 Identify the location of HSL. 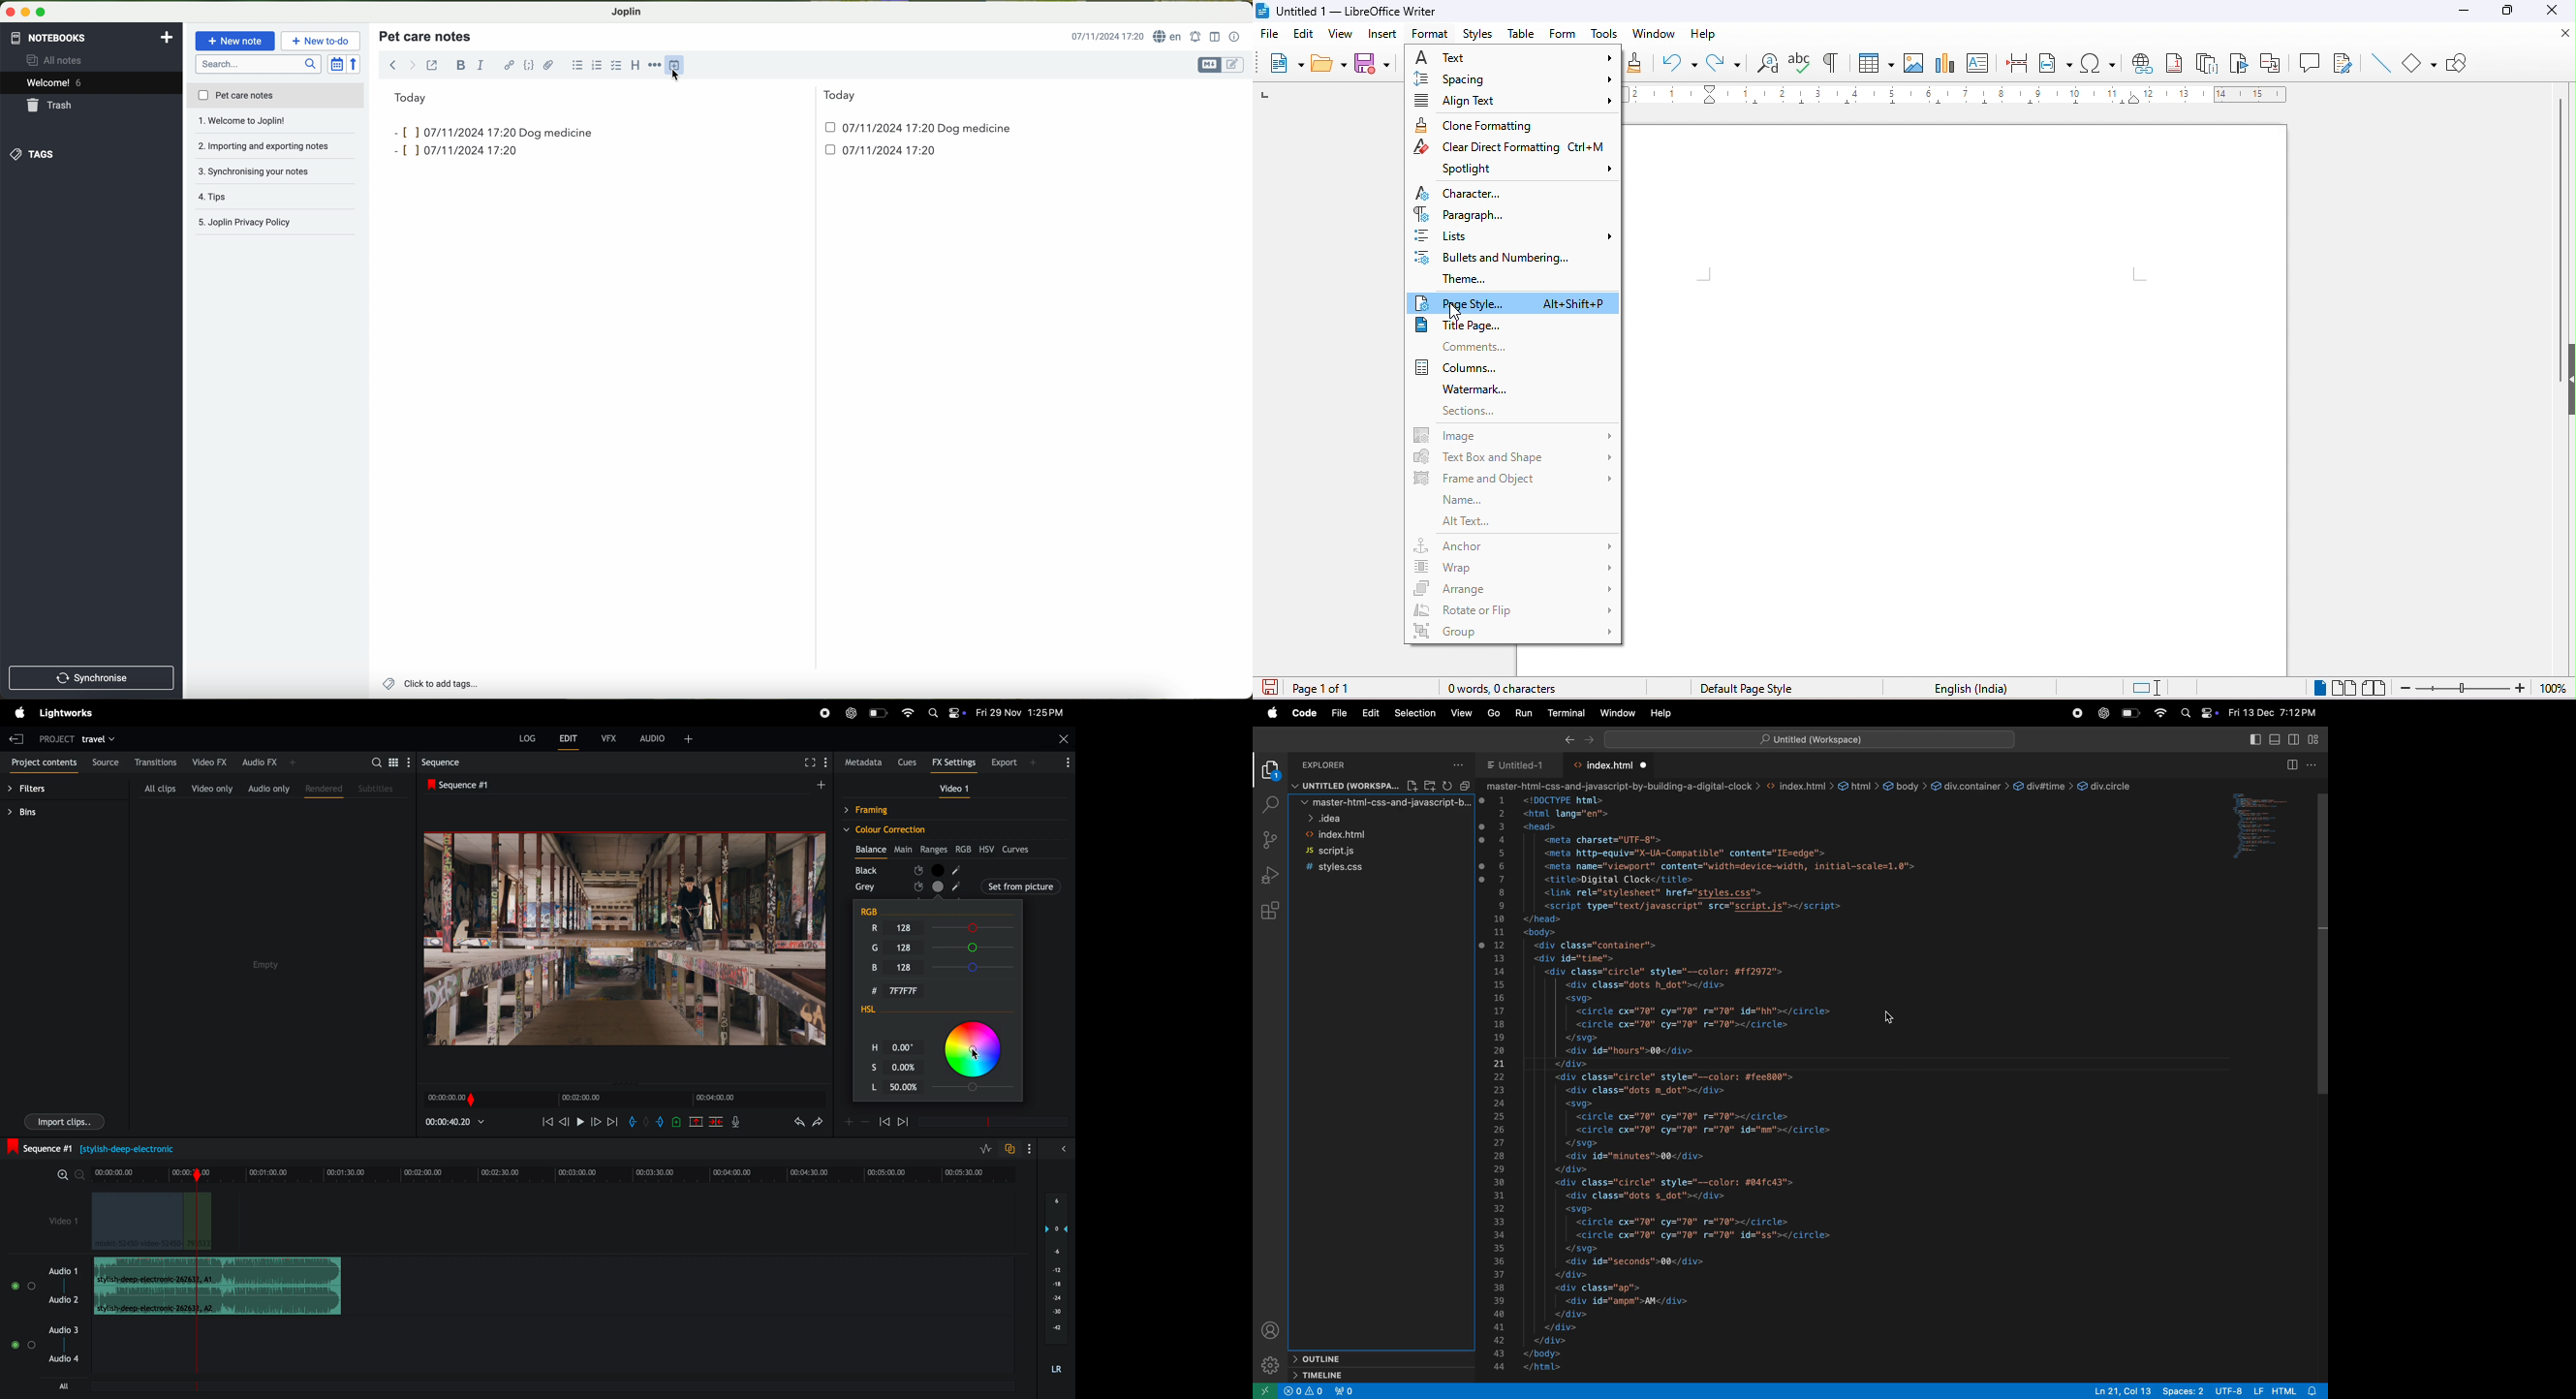
(885, 1011).